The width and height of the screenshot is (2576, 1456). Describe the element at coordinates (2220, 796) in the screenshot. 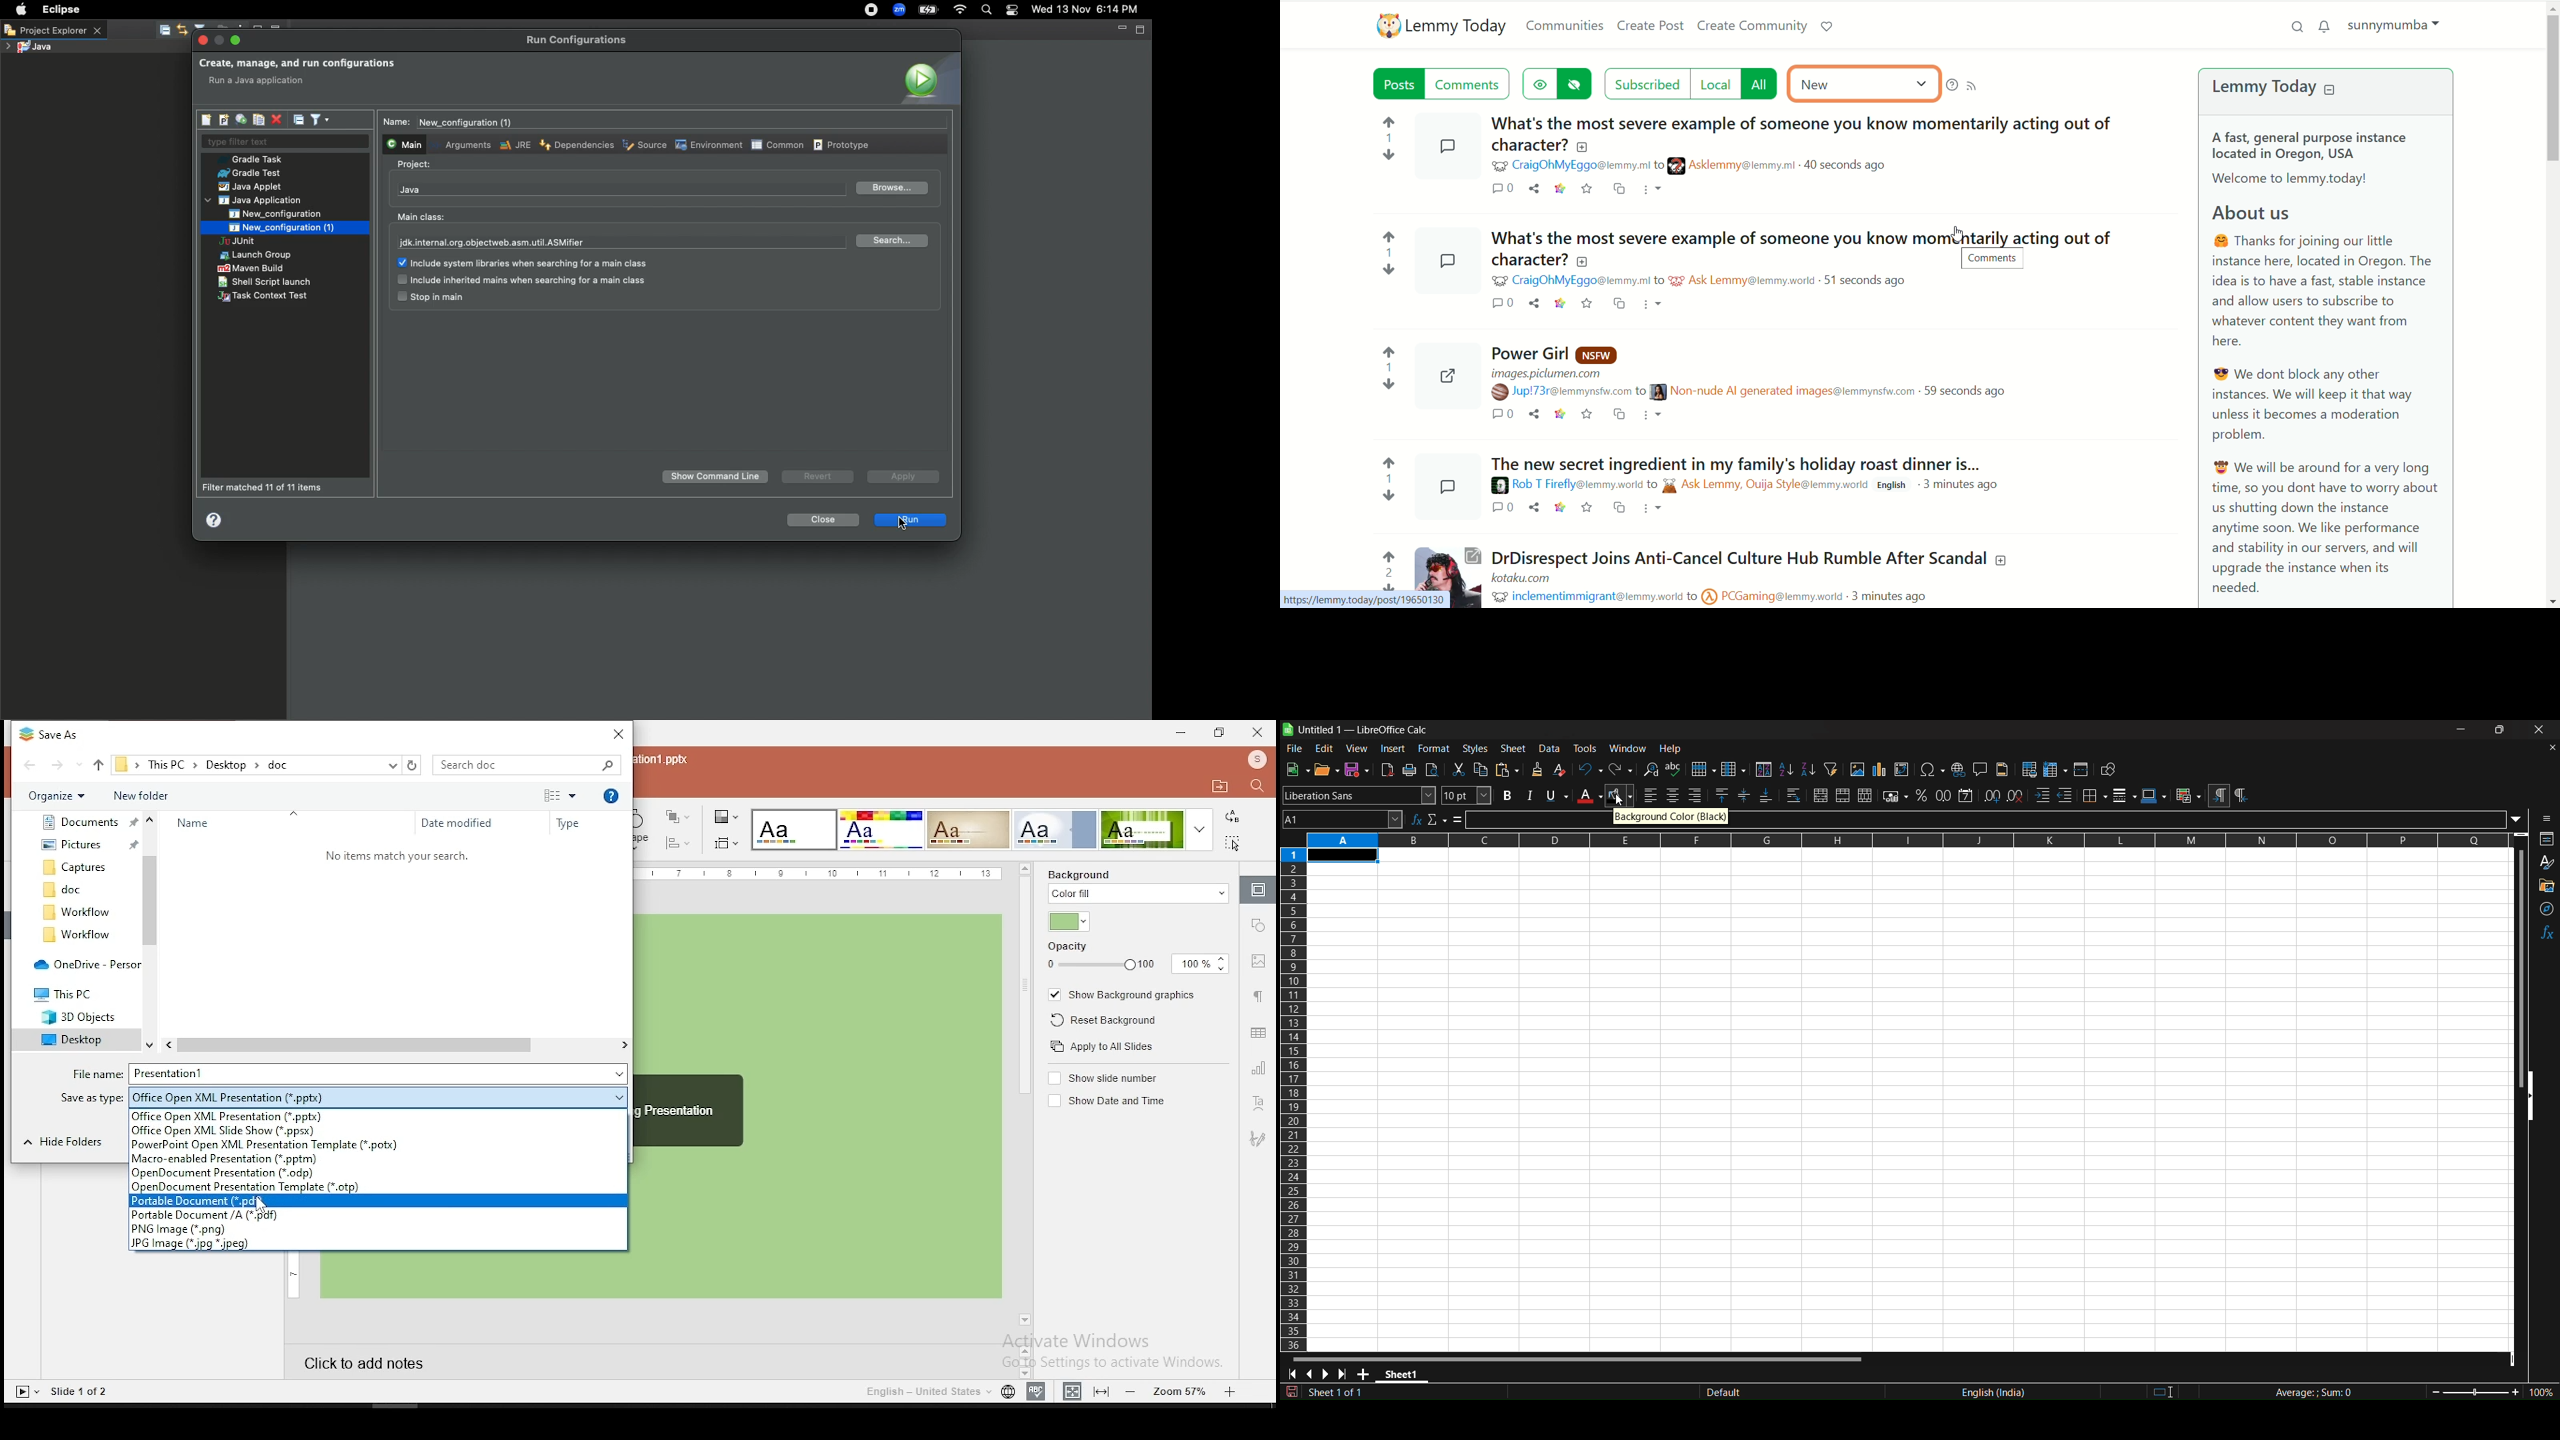

I see `left to right` at that location.